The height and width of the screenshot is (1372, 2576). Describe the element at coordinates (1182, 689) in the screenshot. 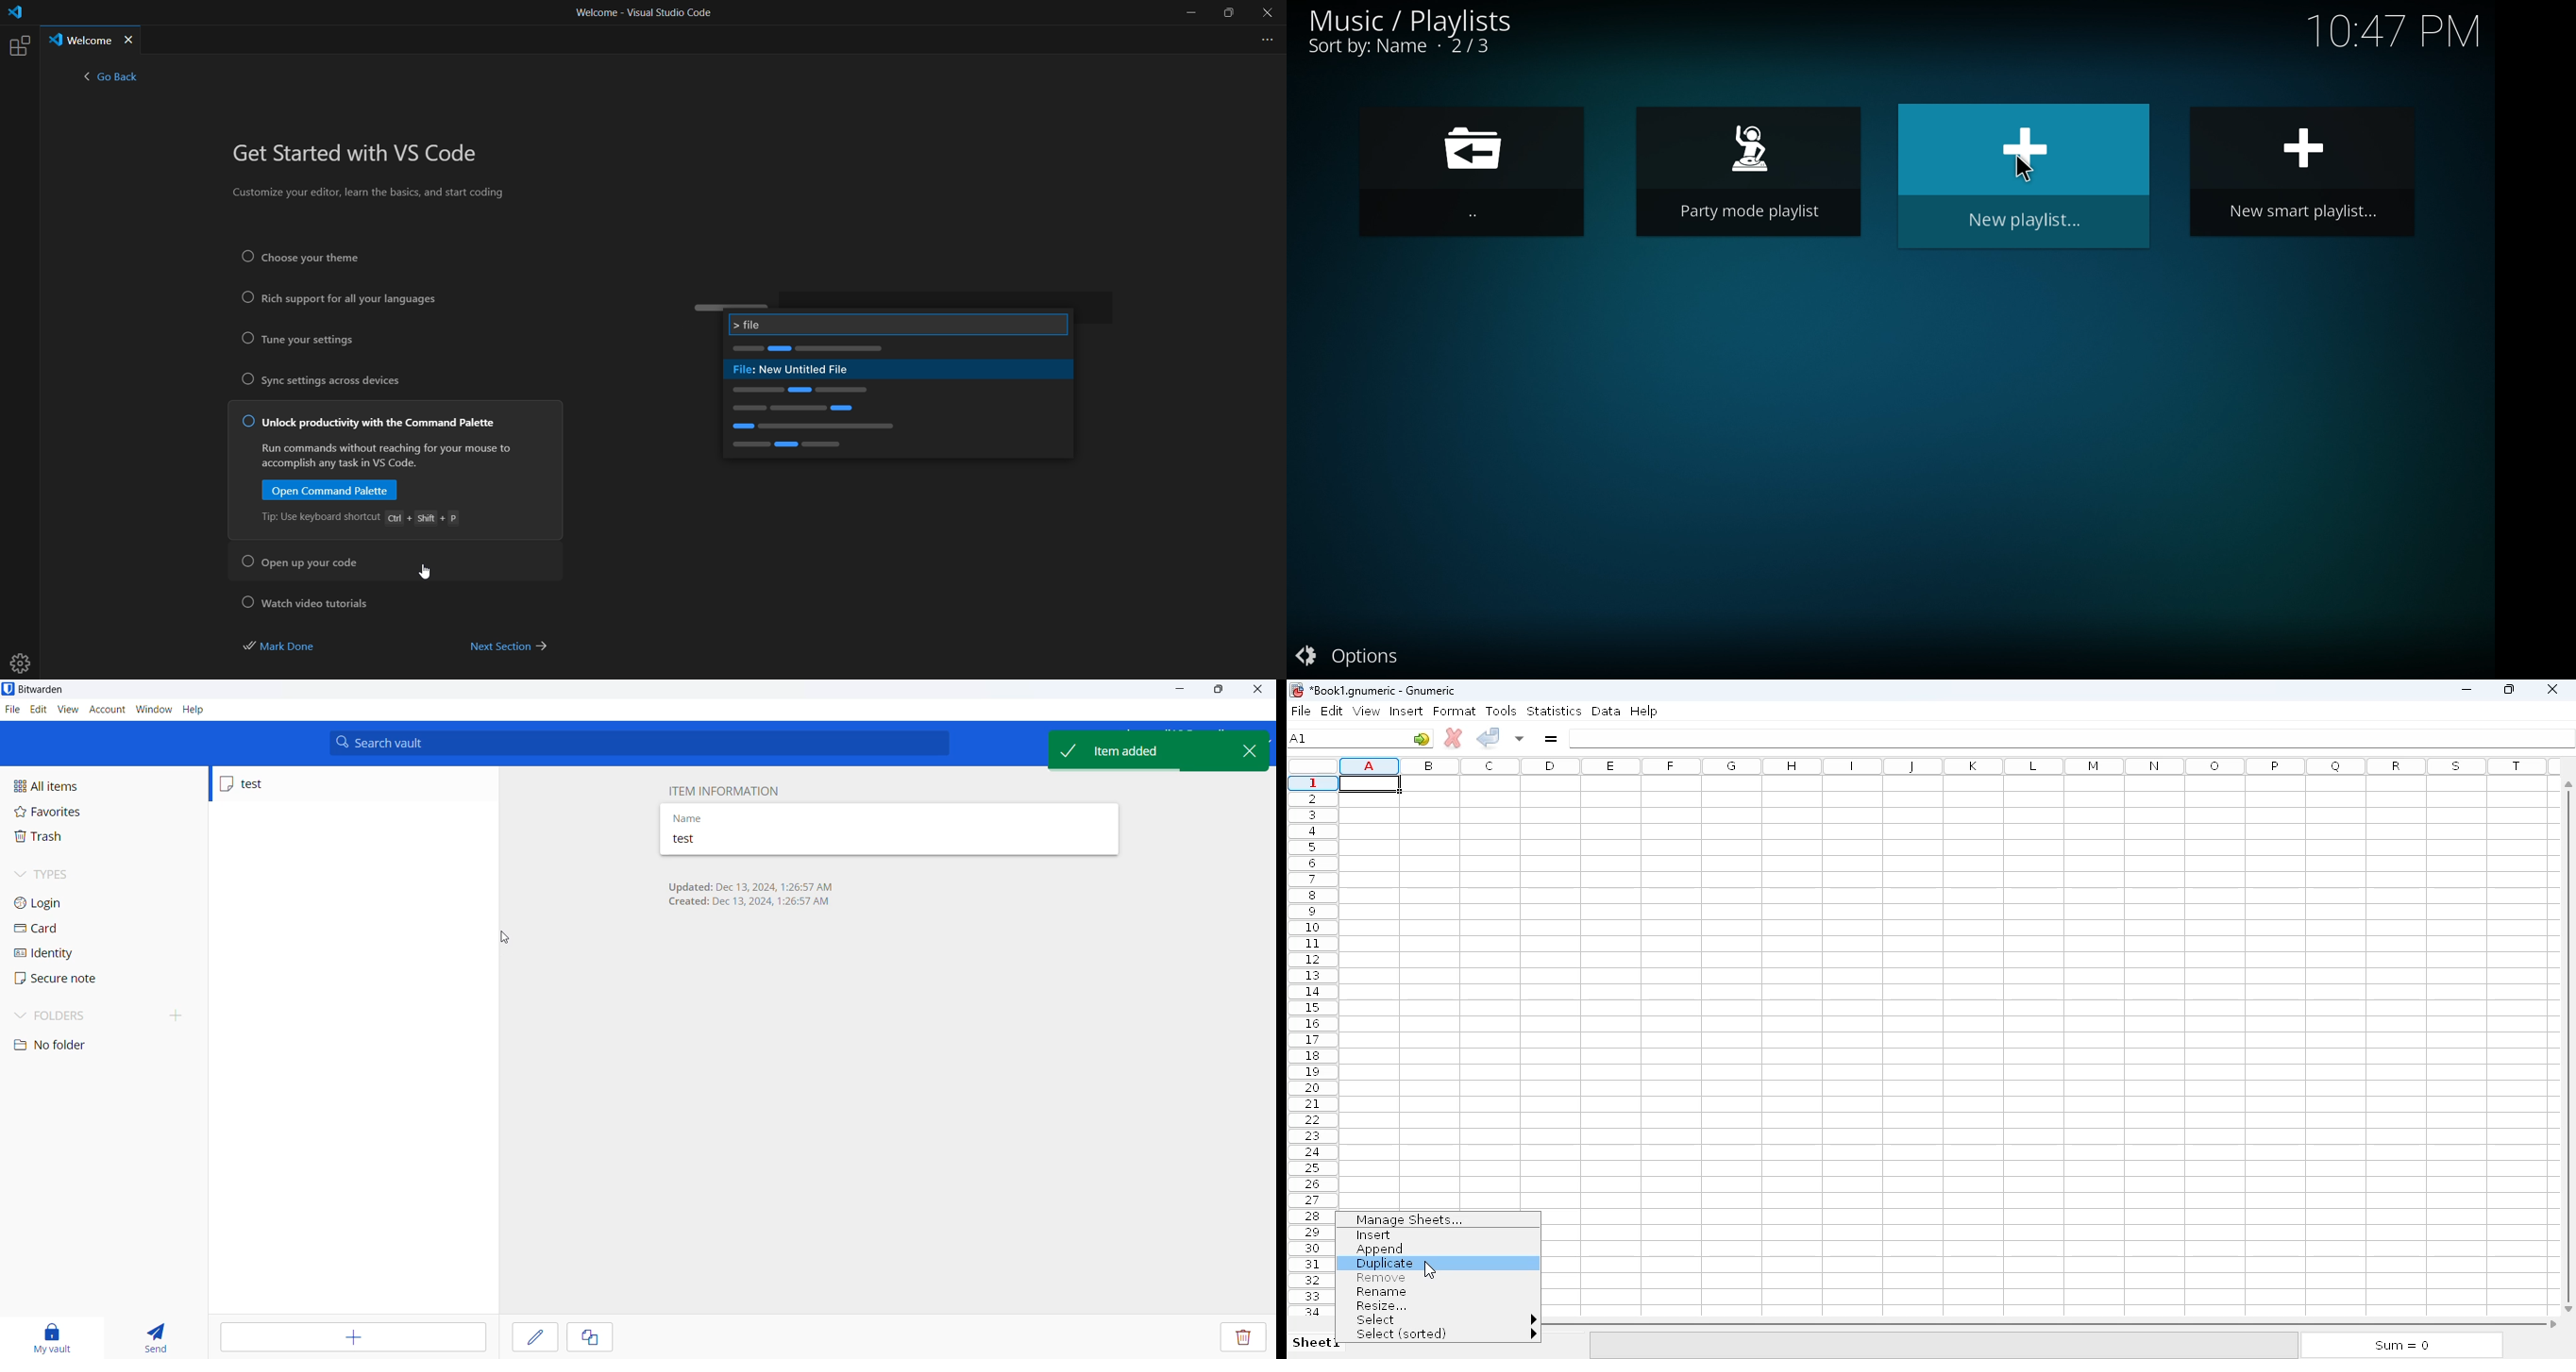

I see `minimize` at that location.